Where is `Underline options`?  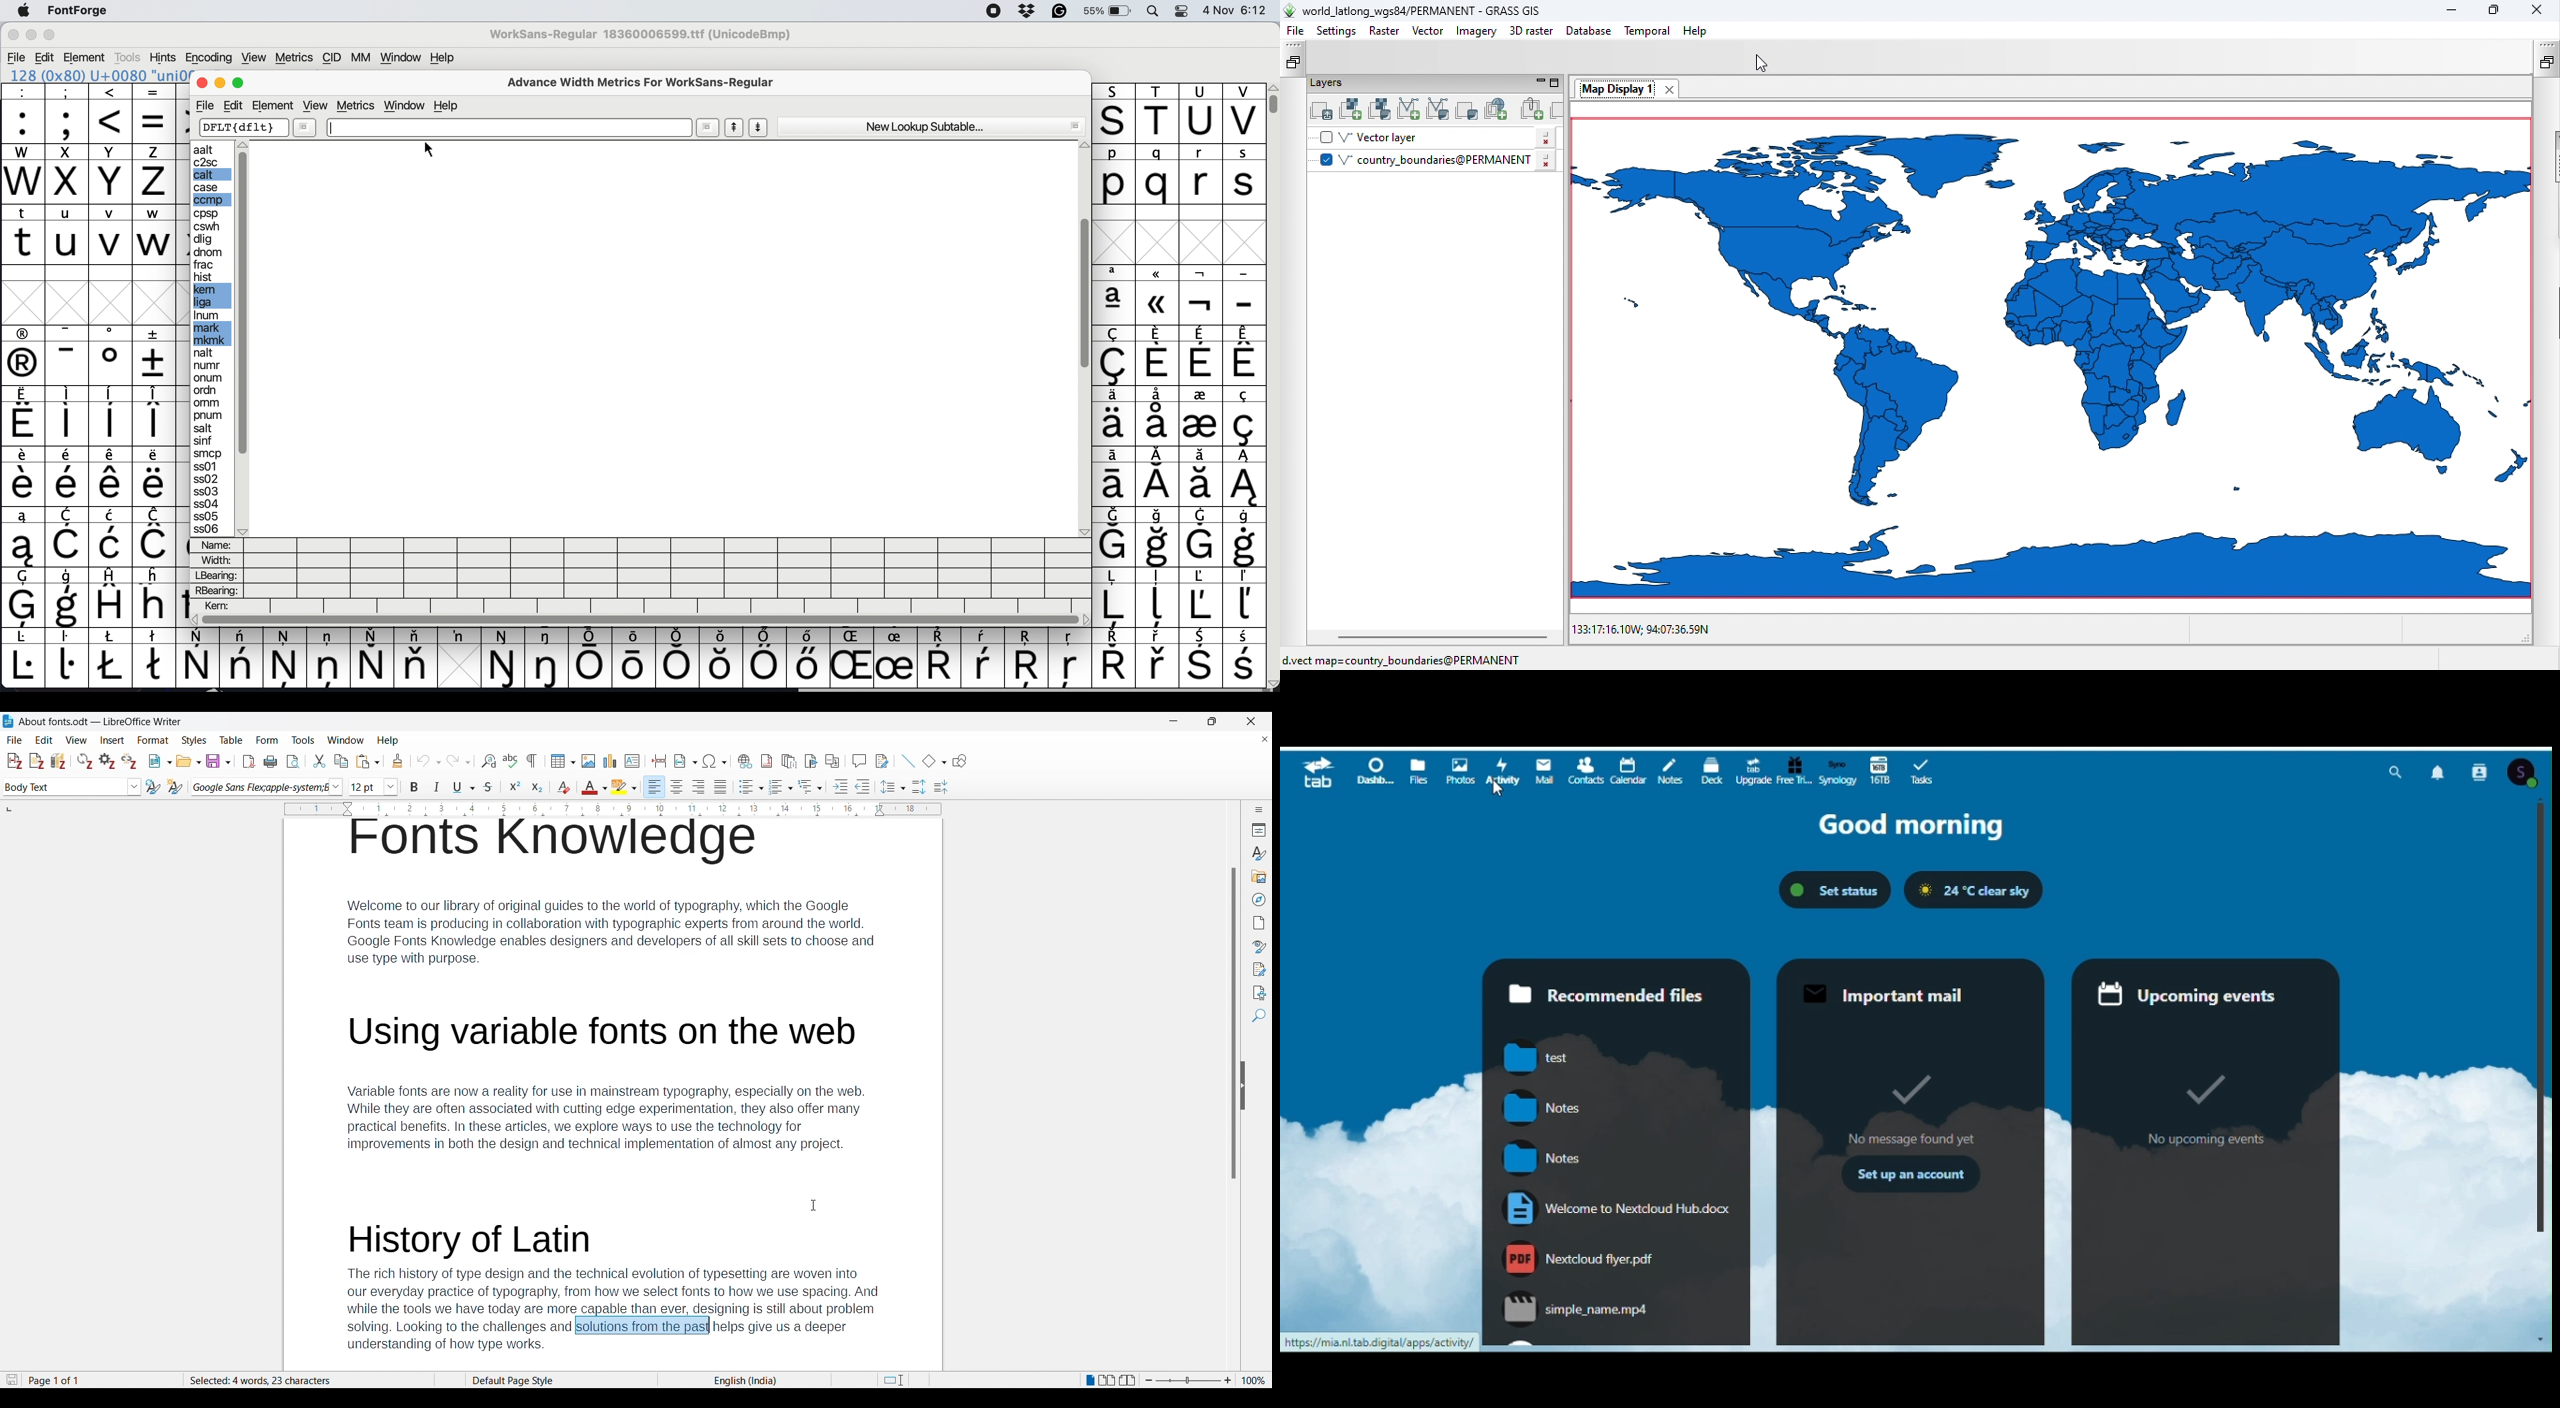 Underline options is located at coordinates (465, 787).